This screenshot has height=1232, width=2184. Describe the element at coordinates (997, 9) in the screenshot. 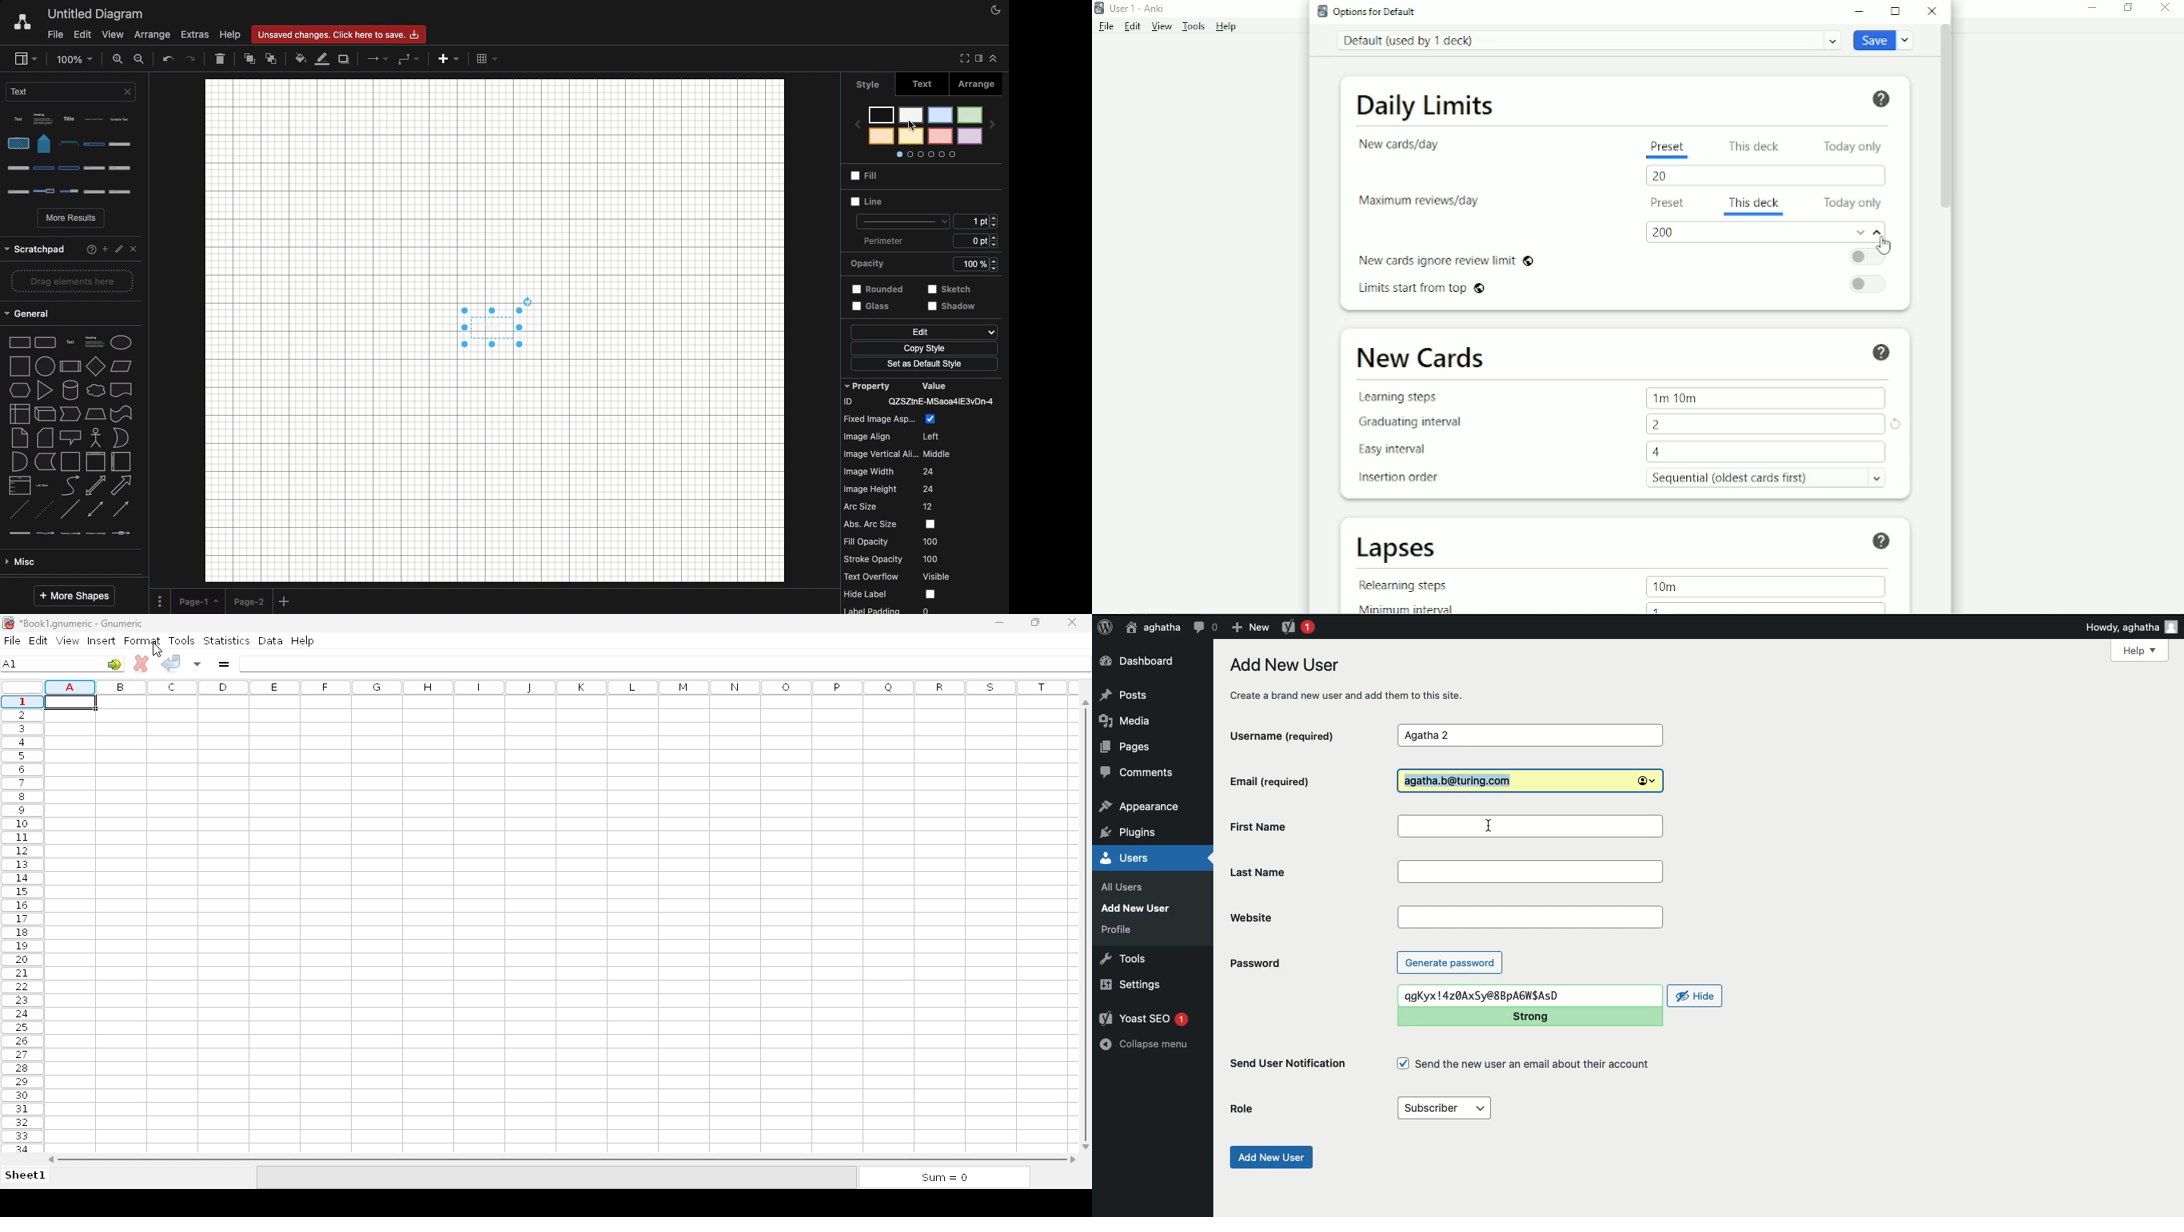

I see `Night ` at that location.